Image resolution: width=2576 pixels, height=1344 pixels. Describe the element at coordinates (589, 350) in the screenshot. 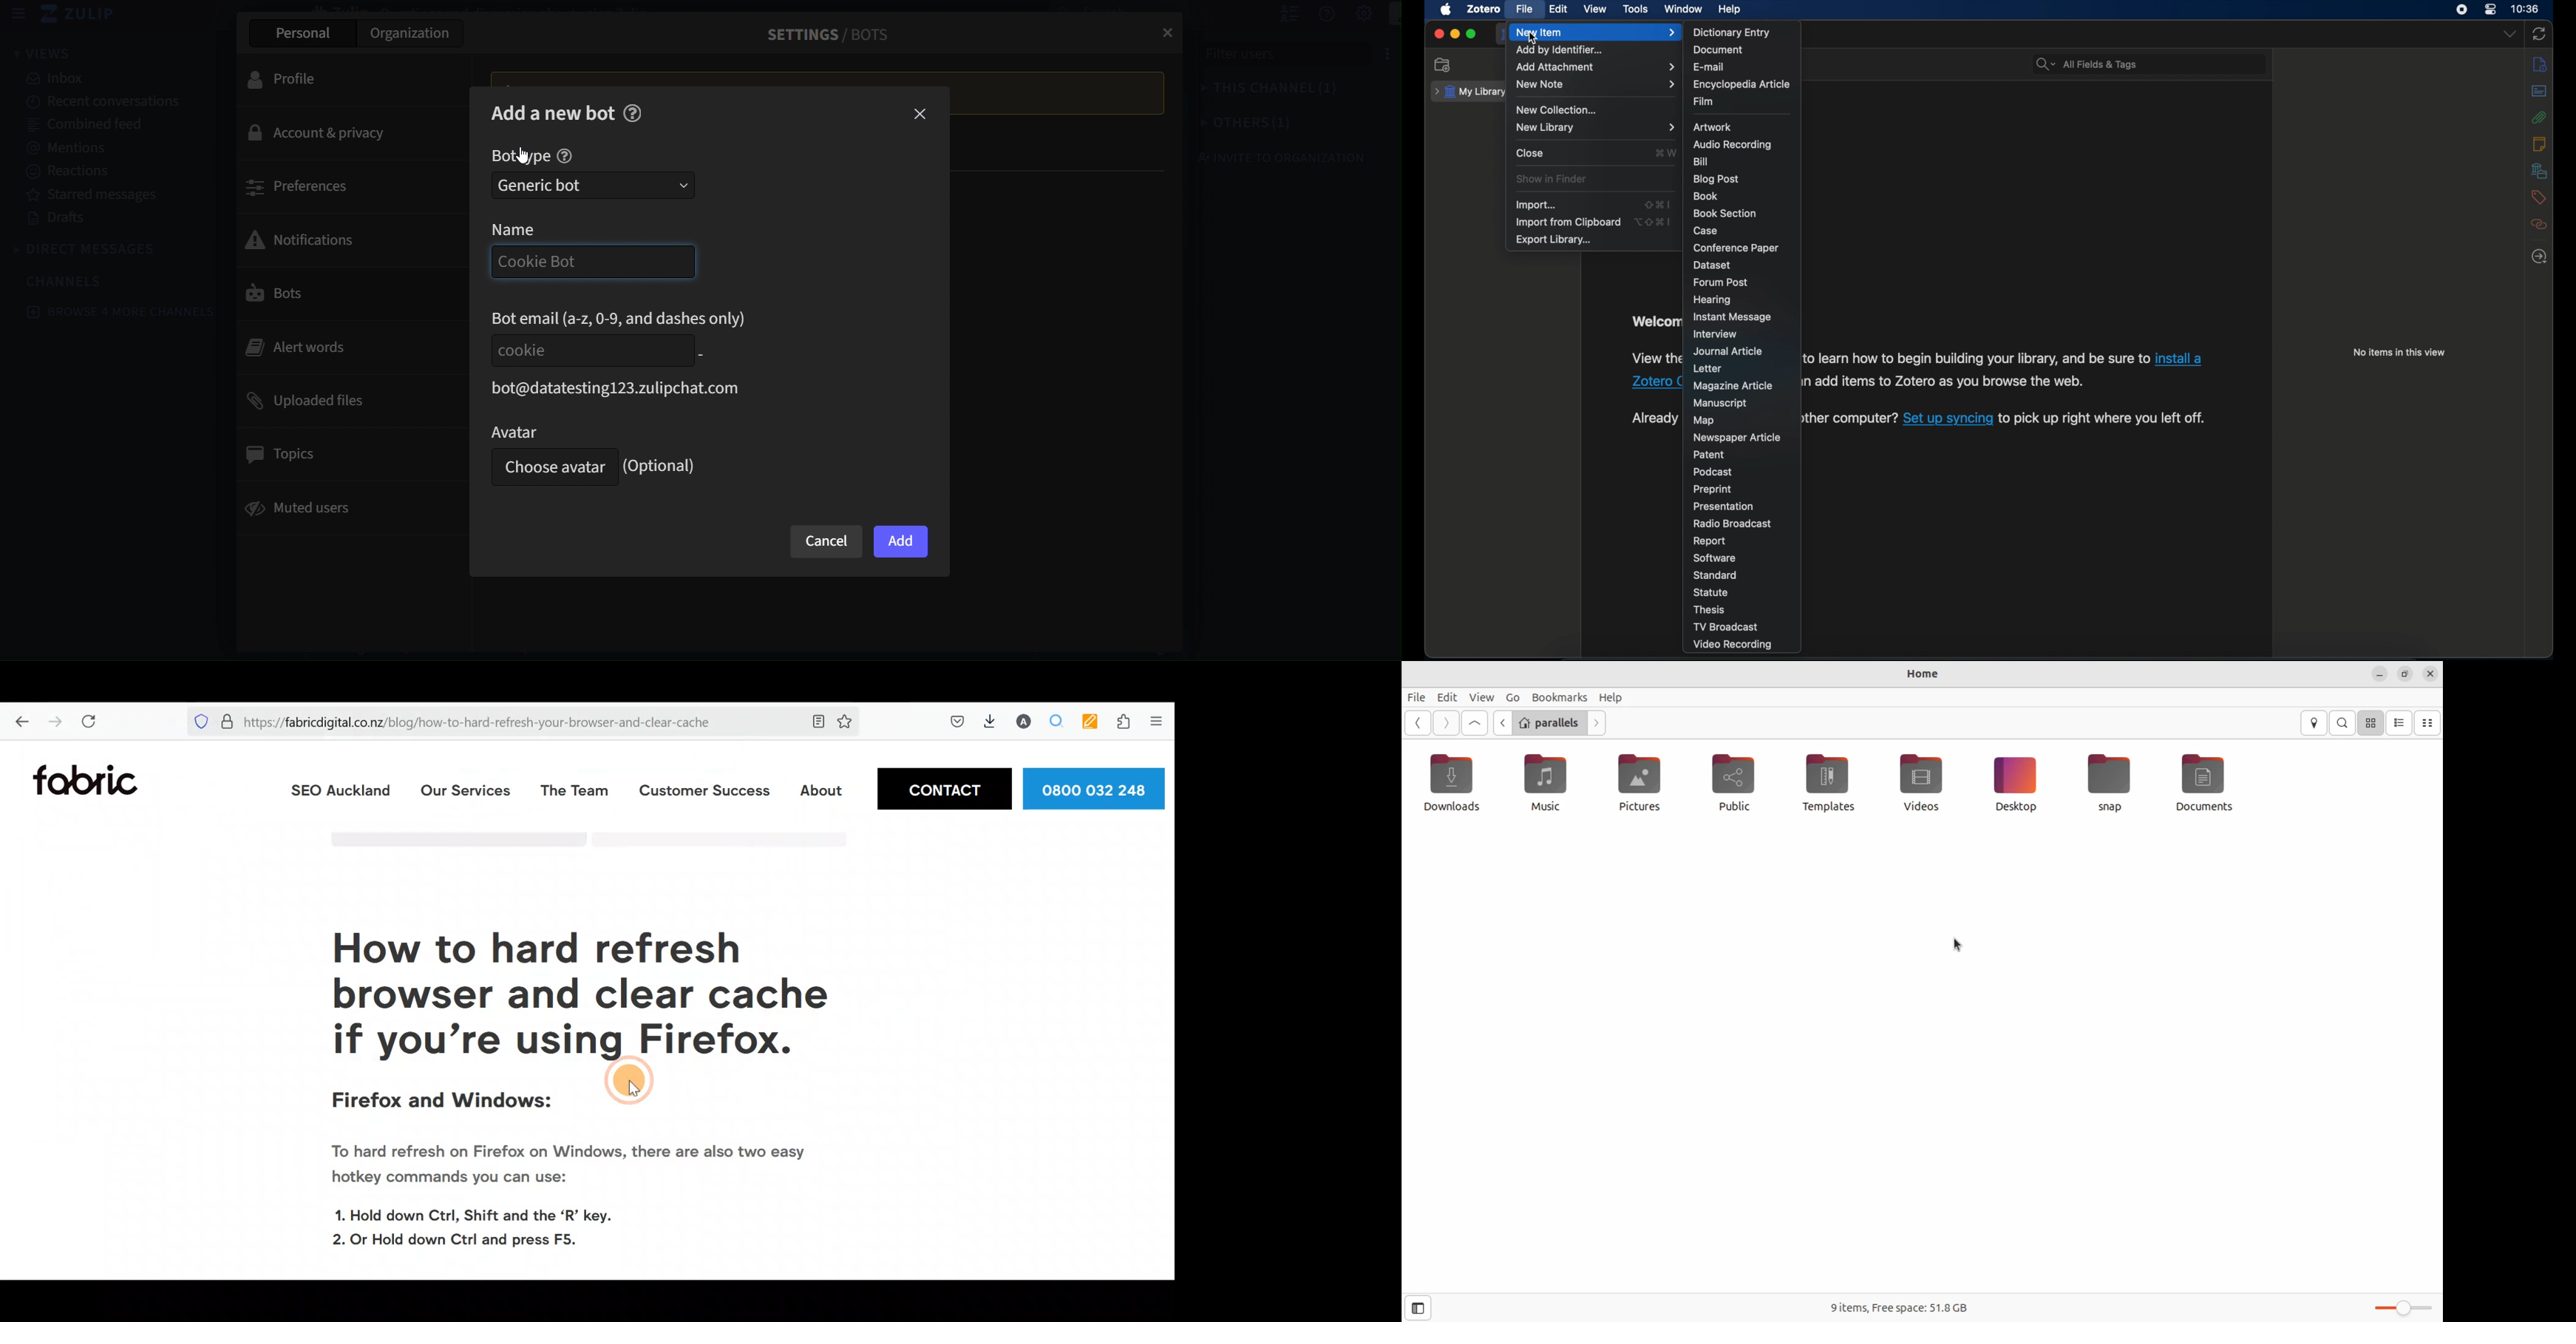

I see `Cookie` at that location.